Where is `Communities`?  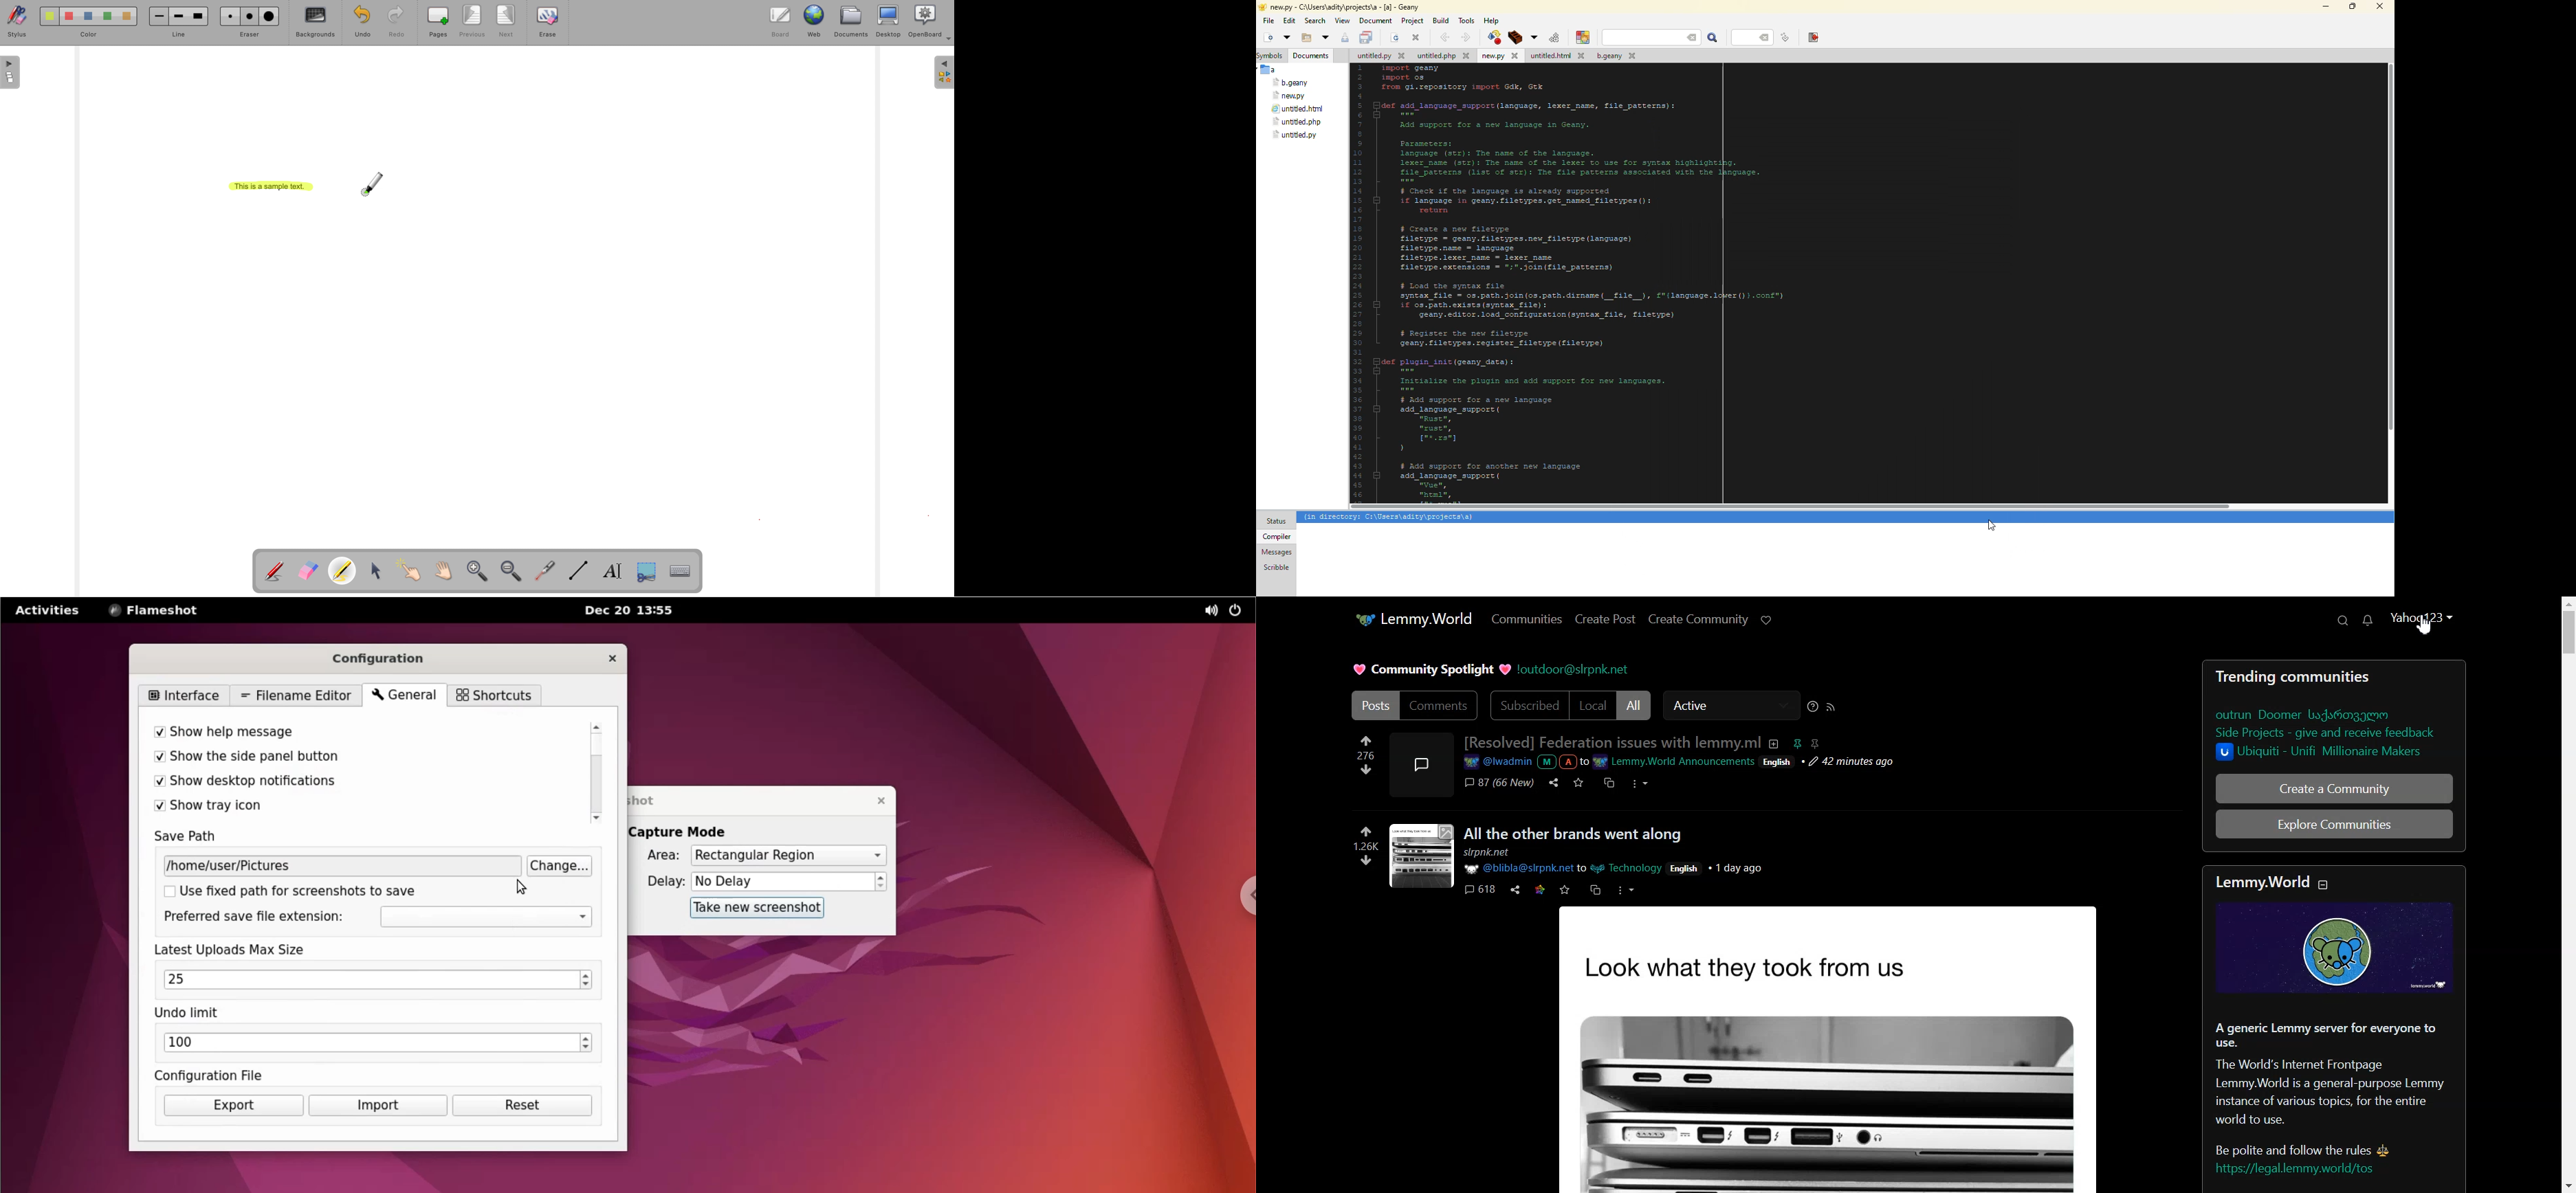
Communities is located at coordinates (1528, 618).